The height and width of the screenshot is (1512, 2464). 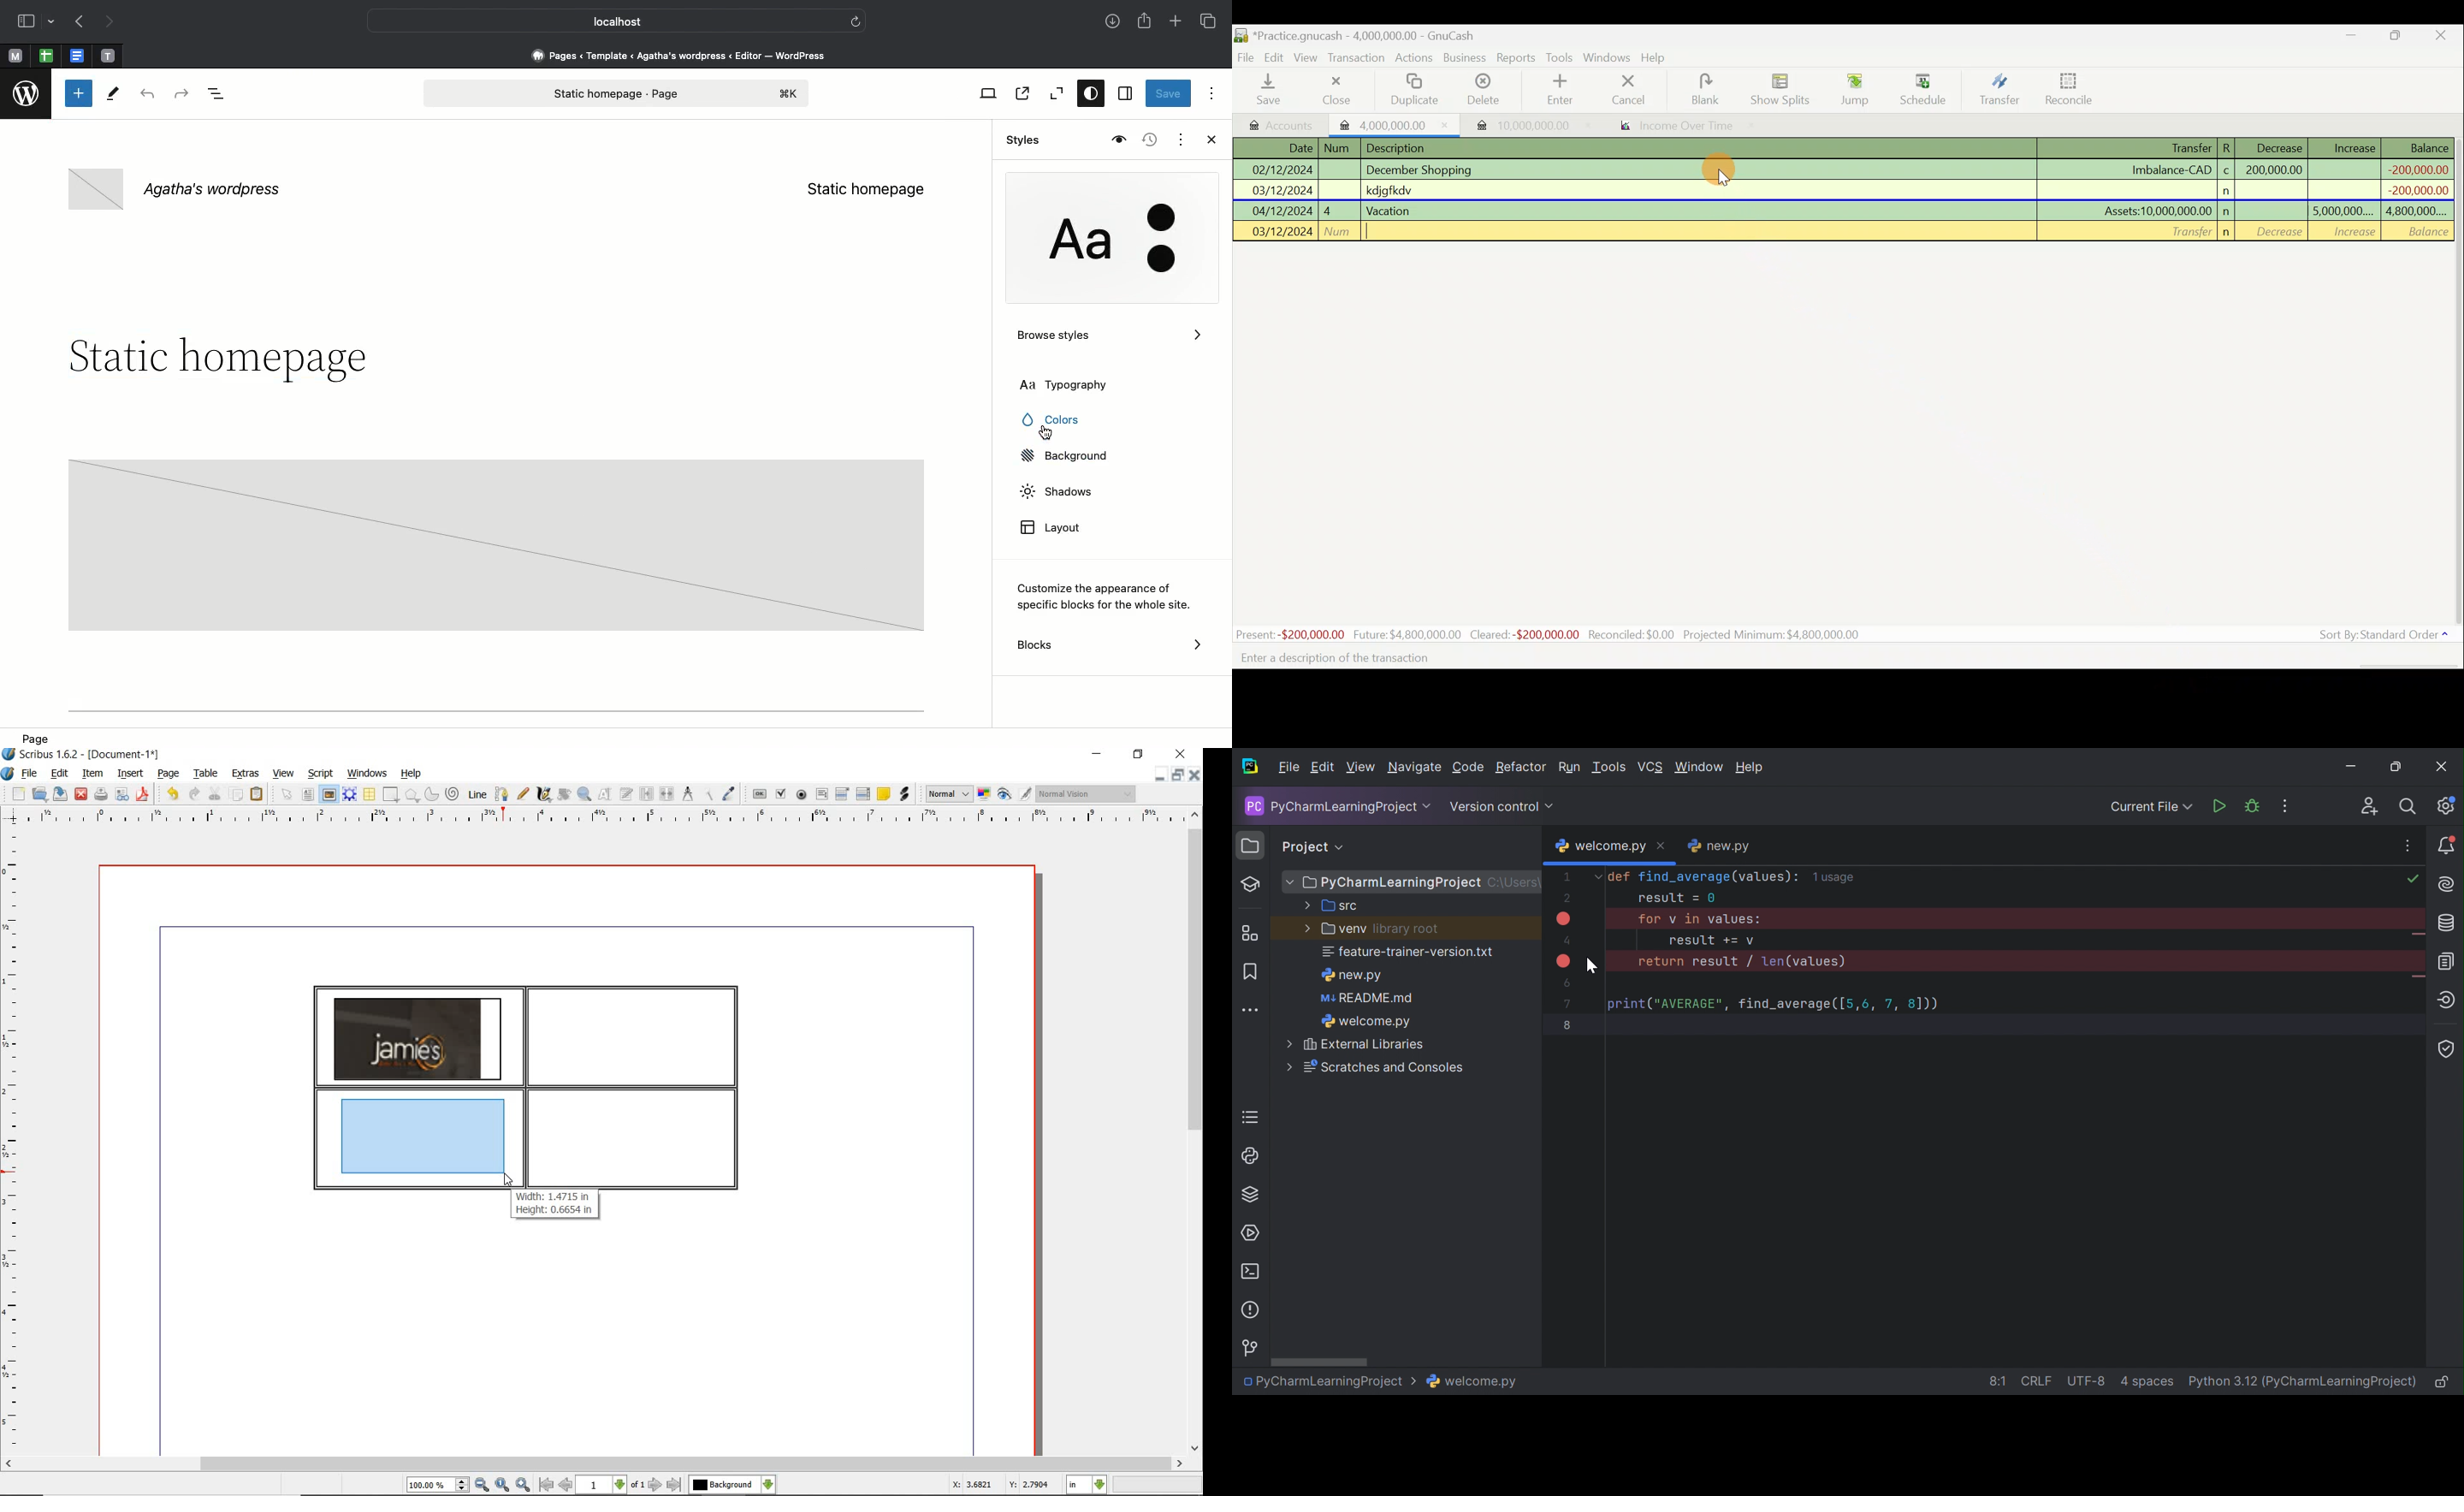 What do you see at coordinates (617, 93) in the screenshot?
I see `Page` at bounding box center [617, 93].